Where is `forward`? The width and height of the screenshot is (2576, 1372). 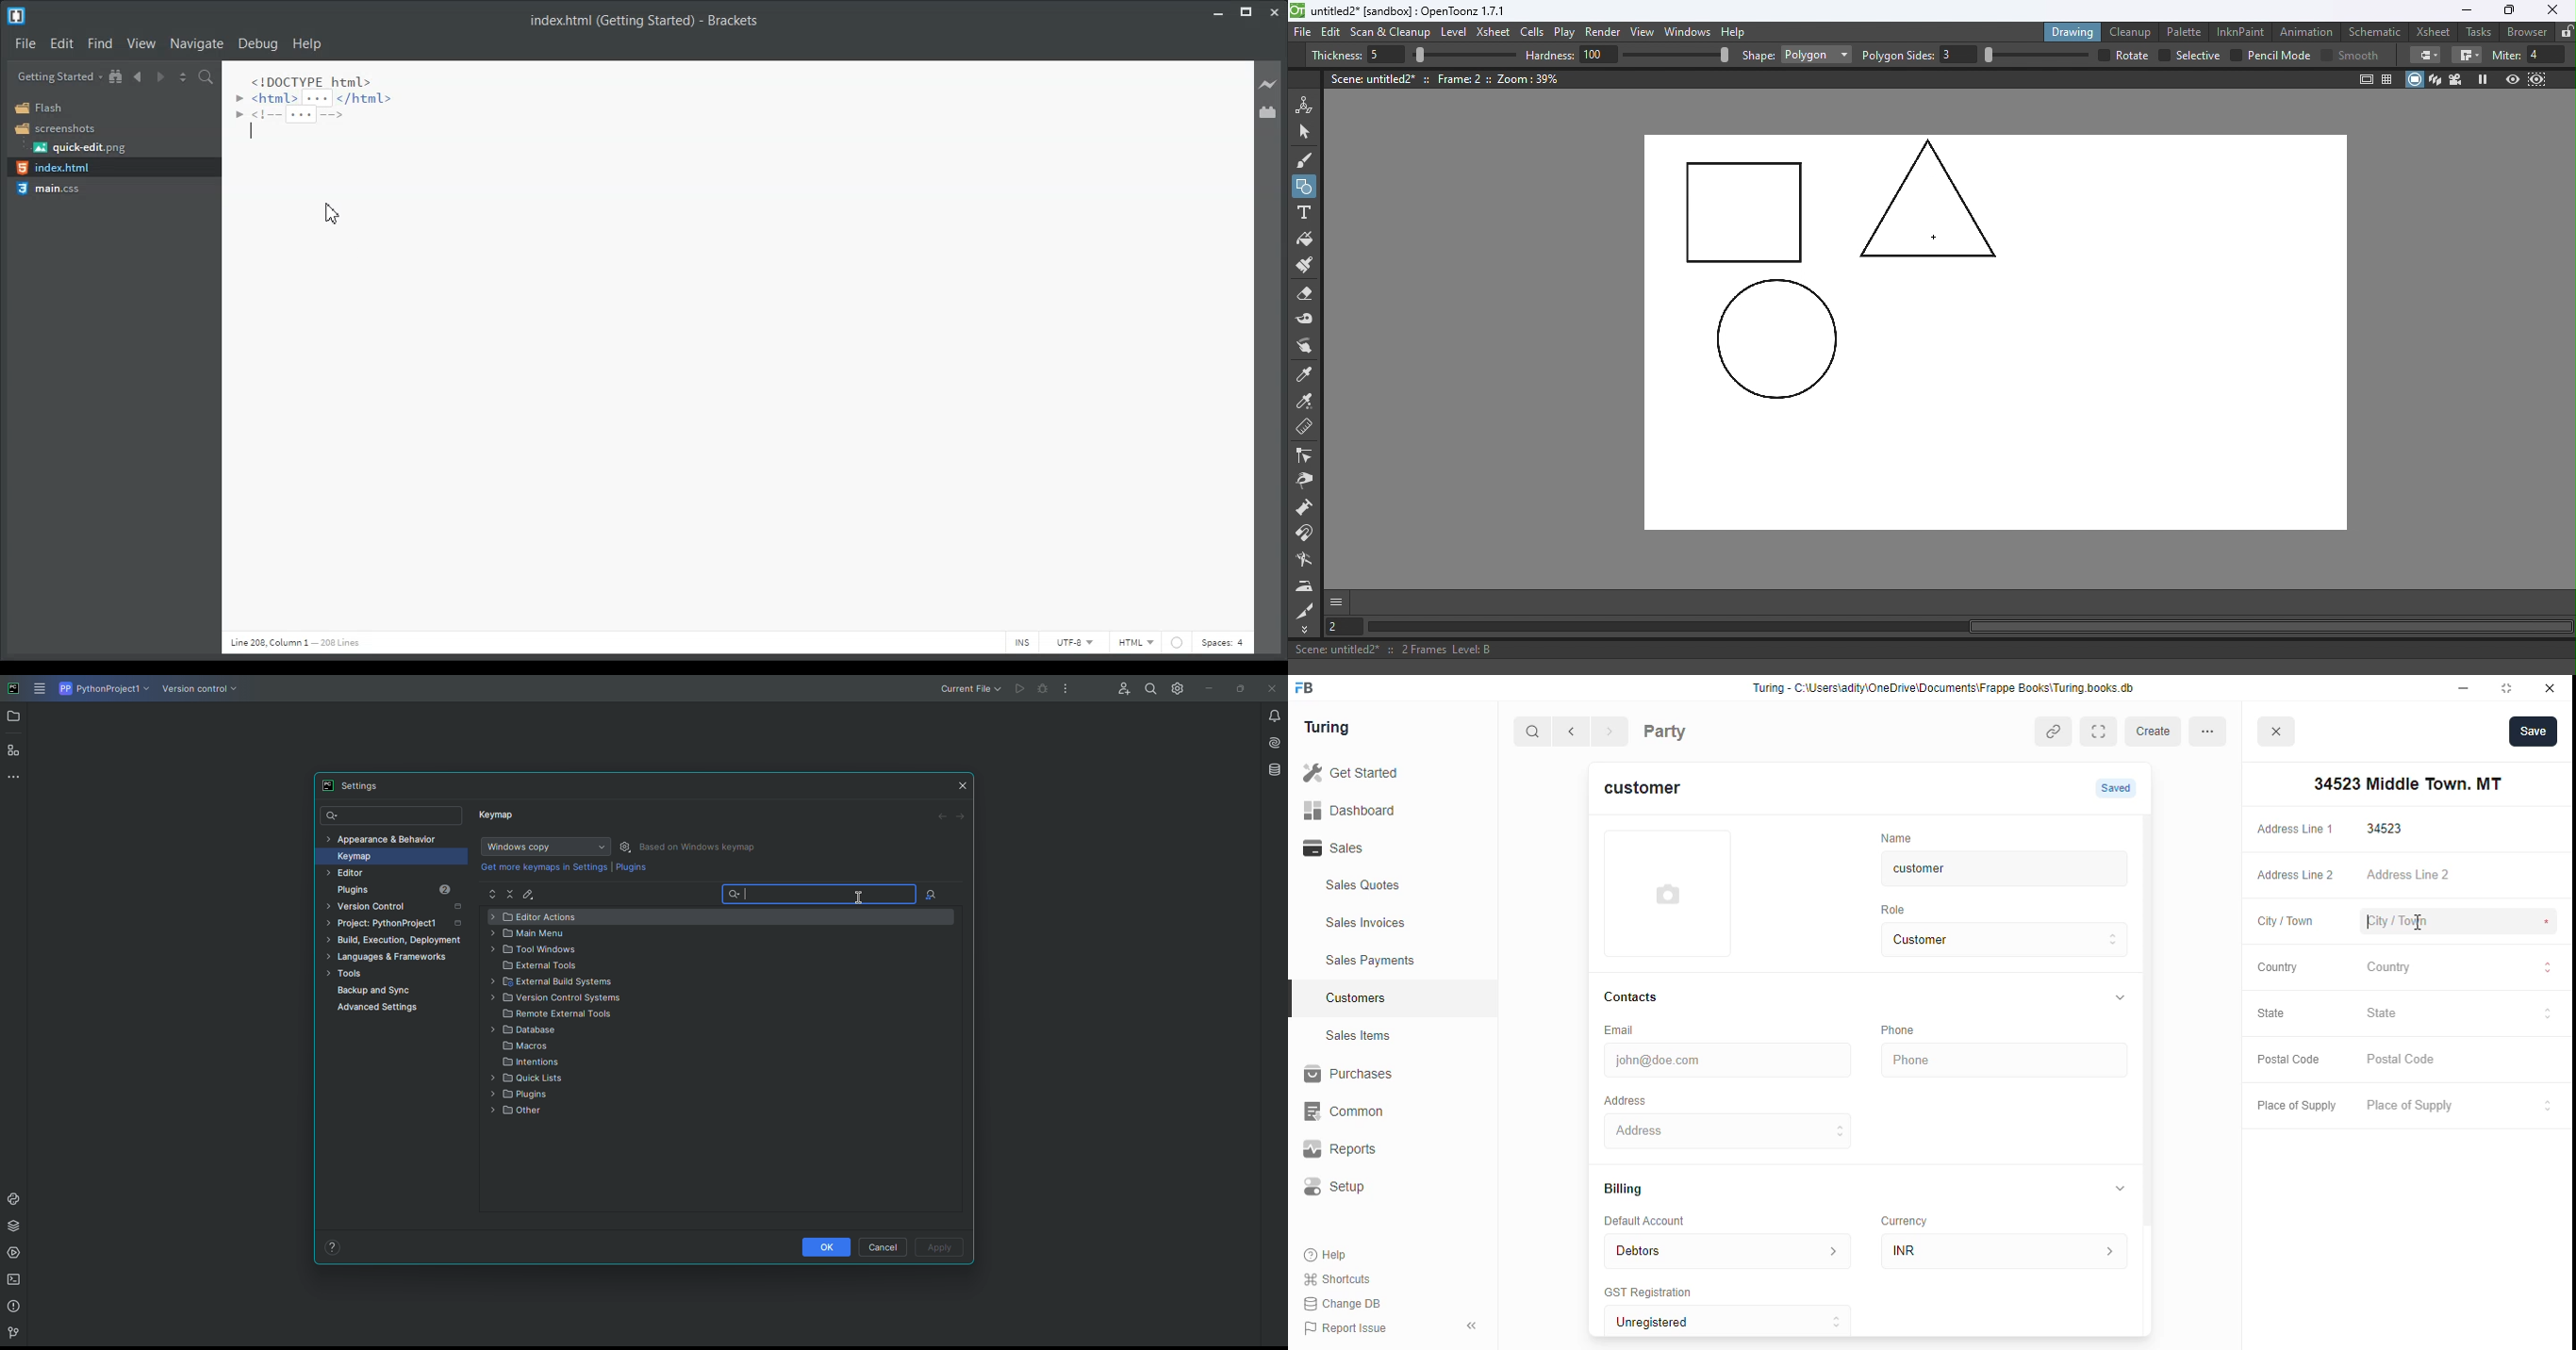
forward is located at coordinates (1611, 733).